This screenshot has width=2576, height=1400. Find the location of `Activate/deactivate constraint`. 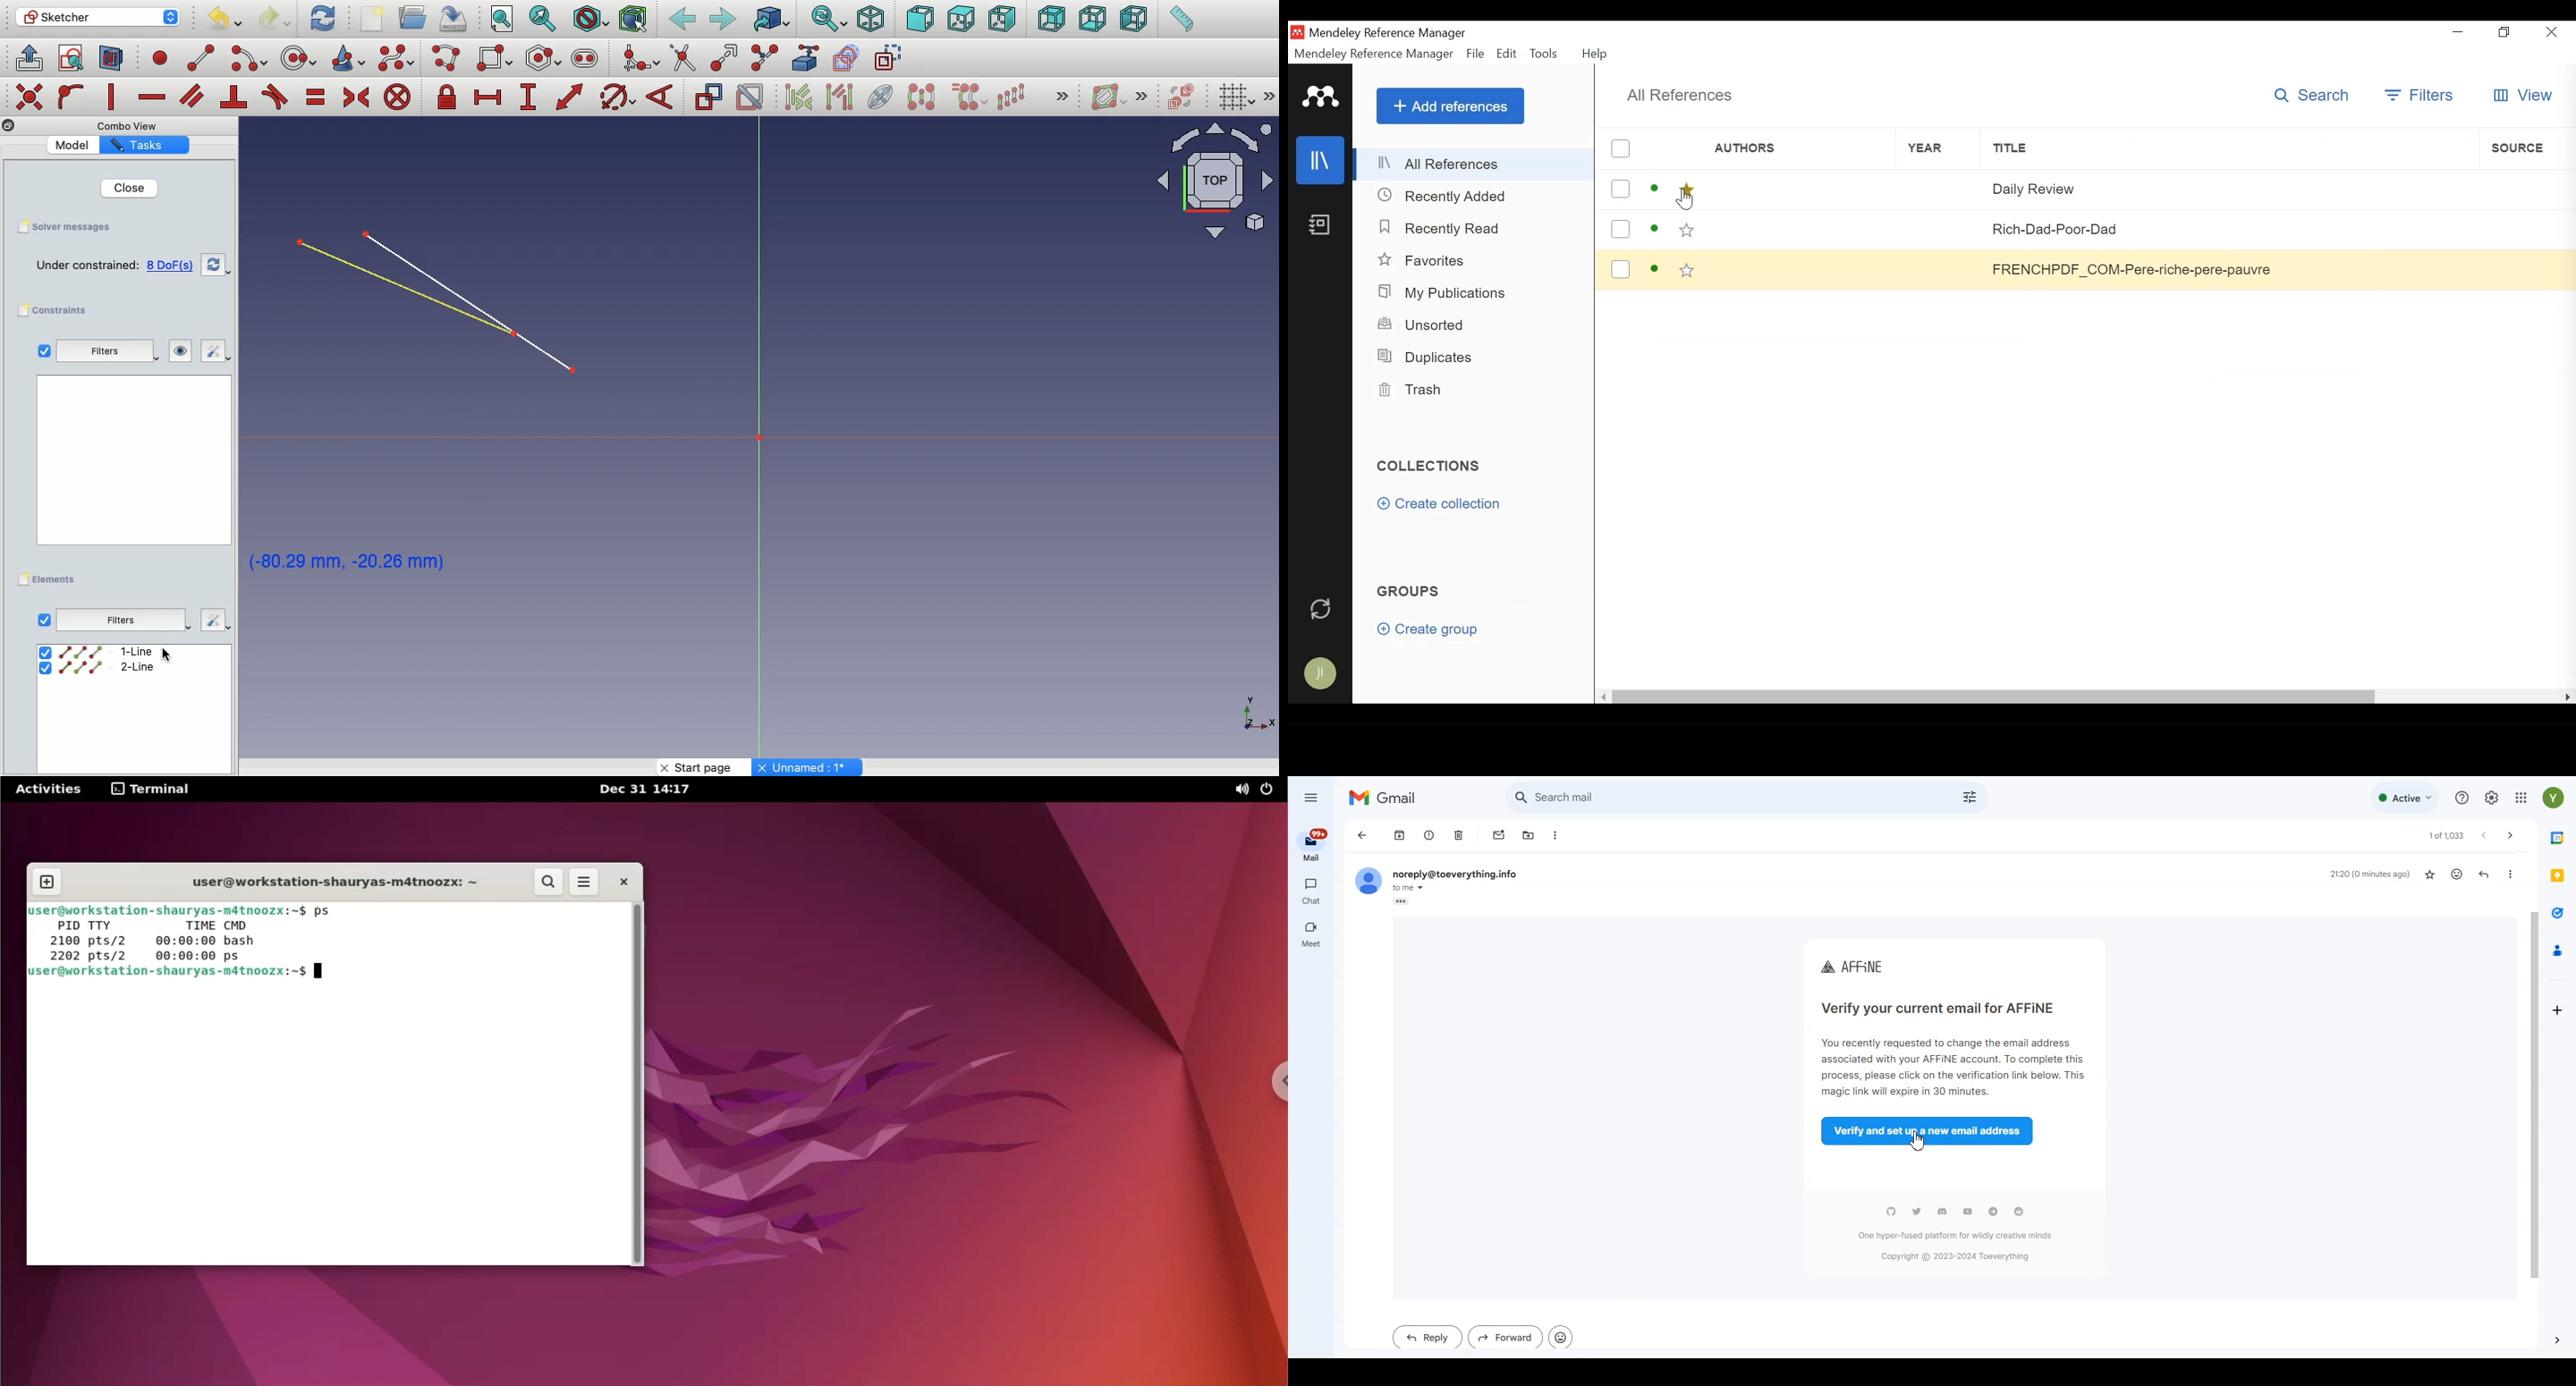

Activate/deactivate constraint is located at coordinates (752, 97).